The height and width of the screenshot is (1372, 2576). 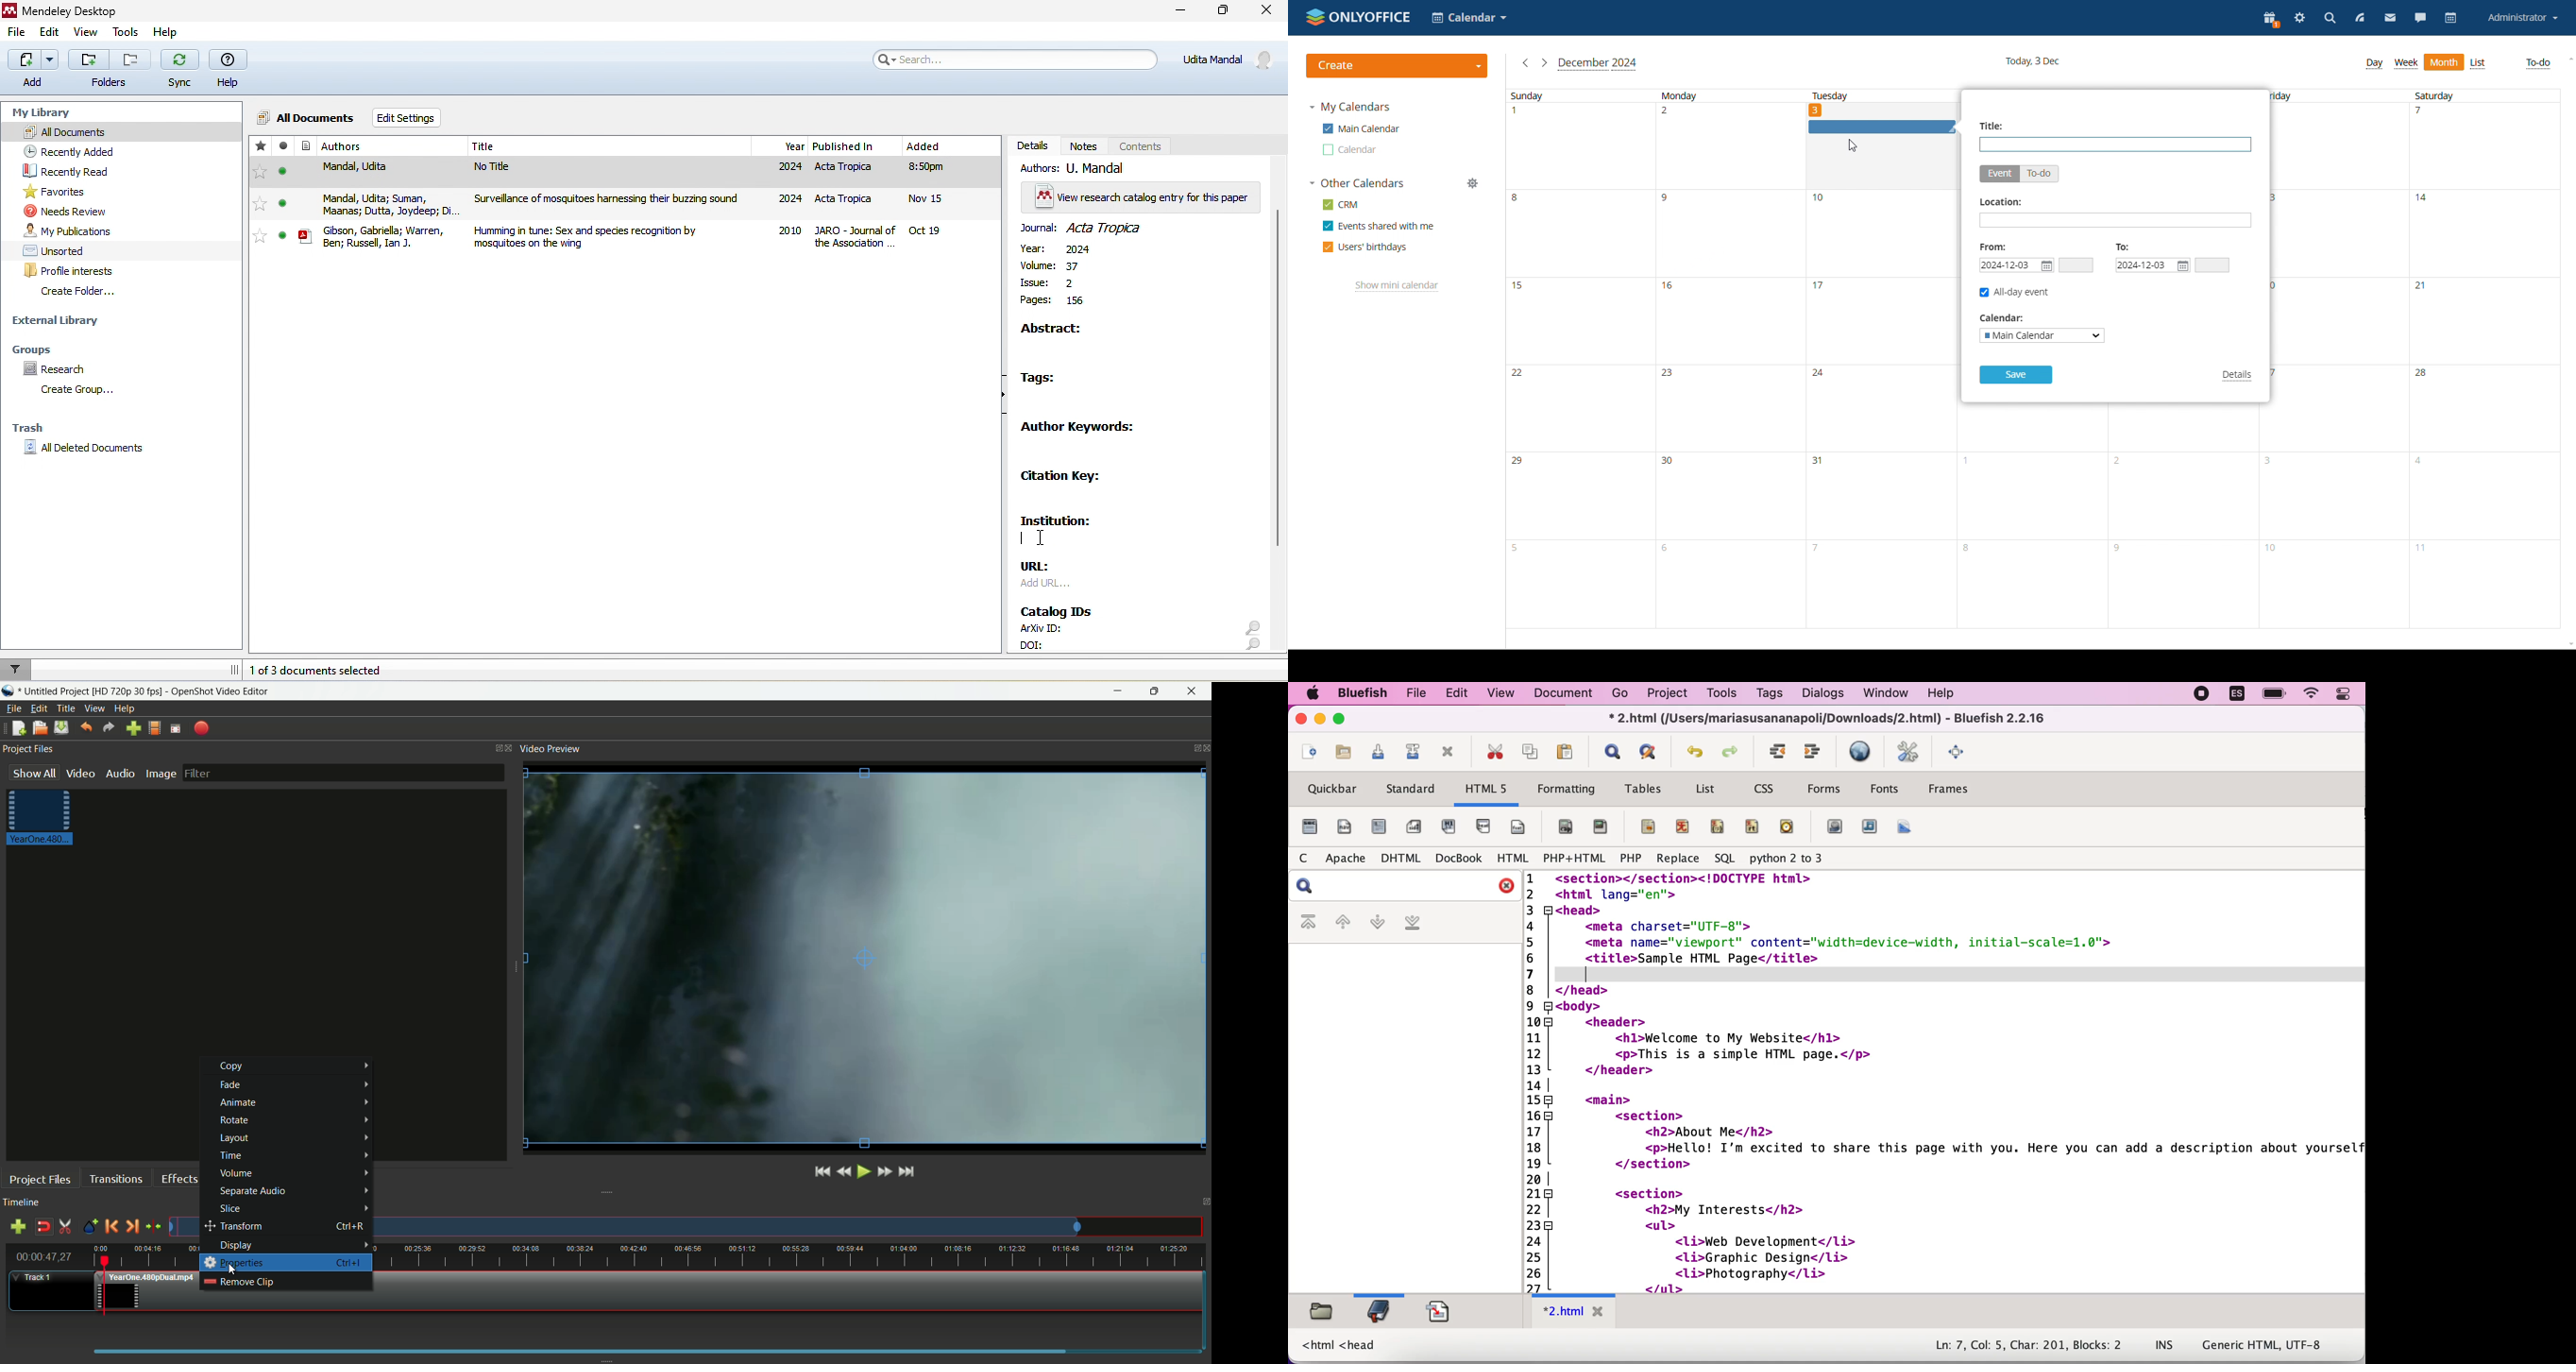 I want to click on tools, so click(x=1725, y=693).